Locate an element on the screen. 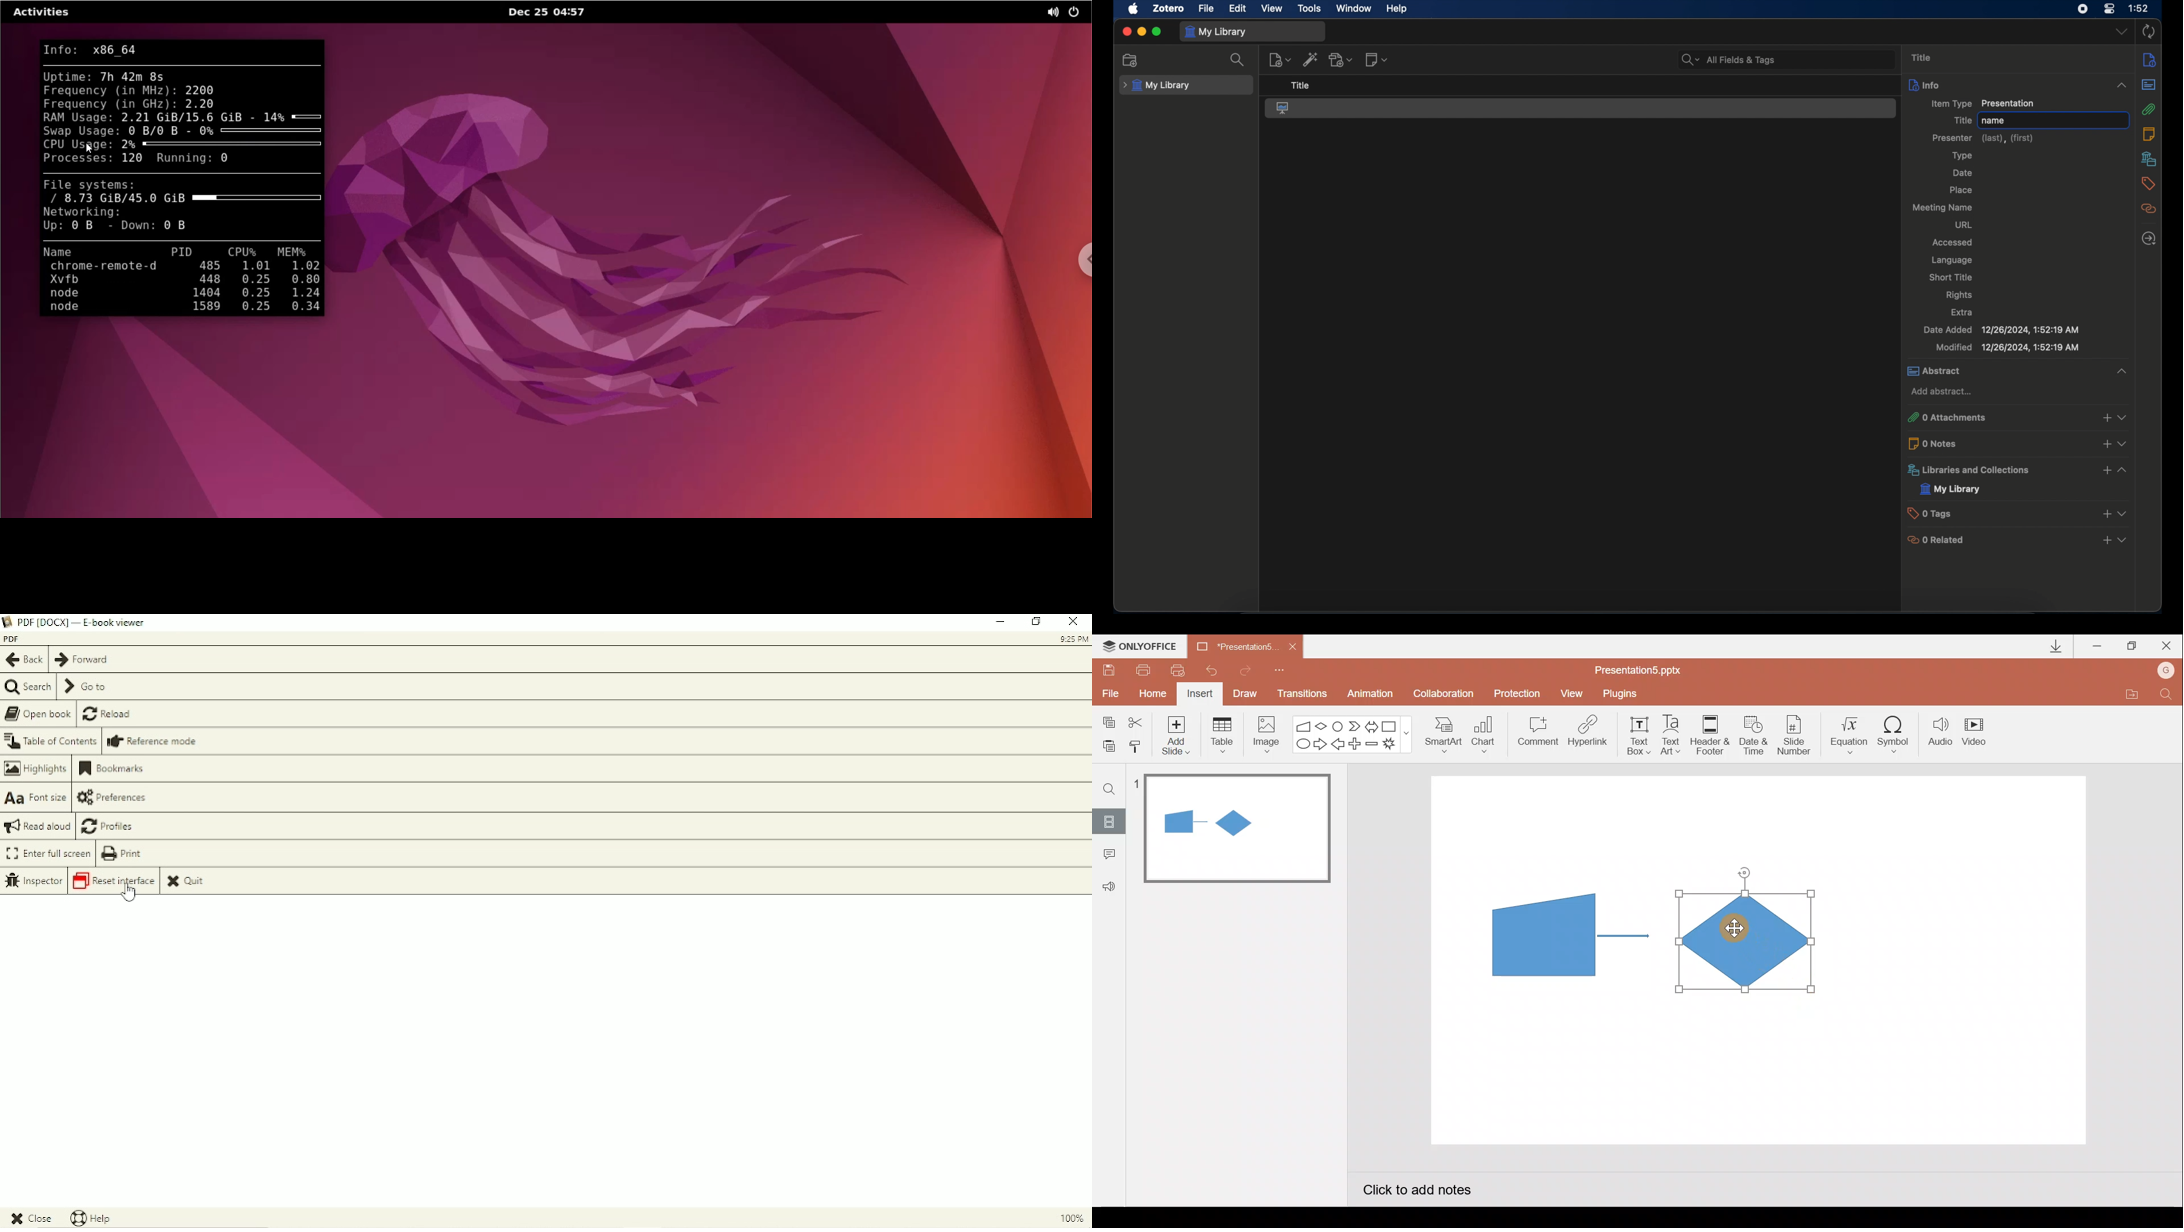  Add slide is located at coordinates (1178, 733).